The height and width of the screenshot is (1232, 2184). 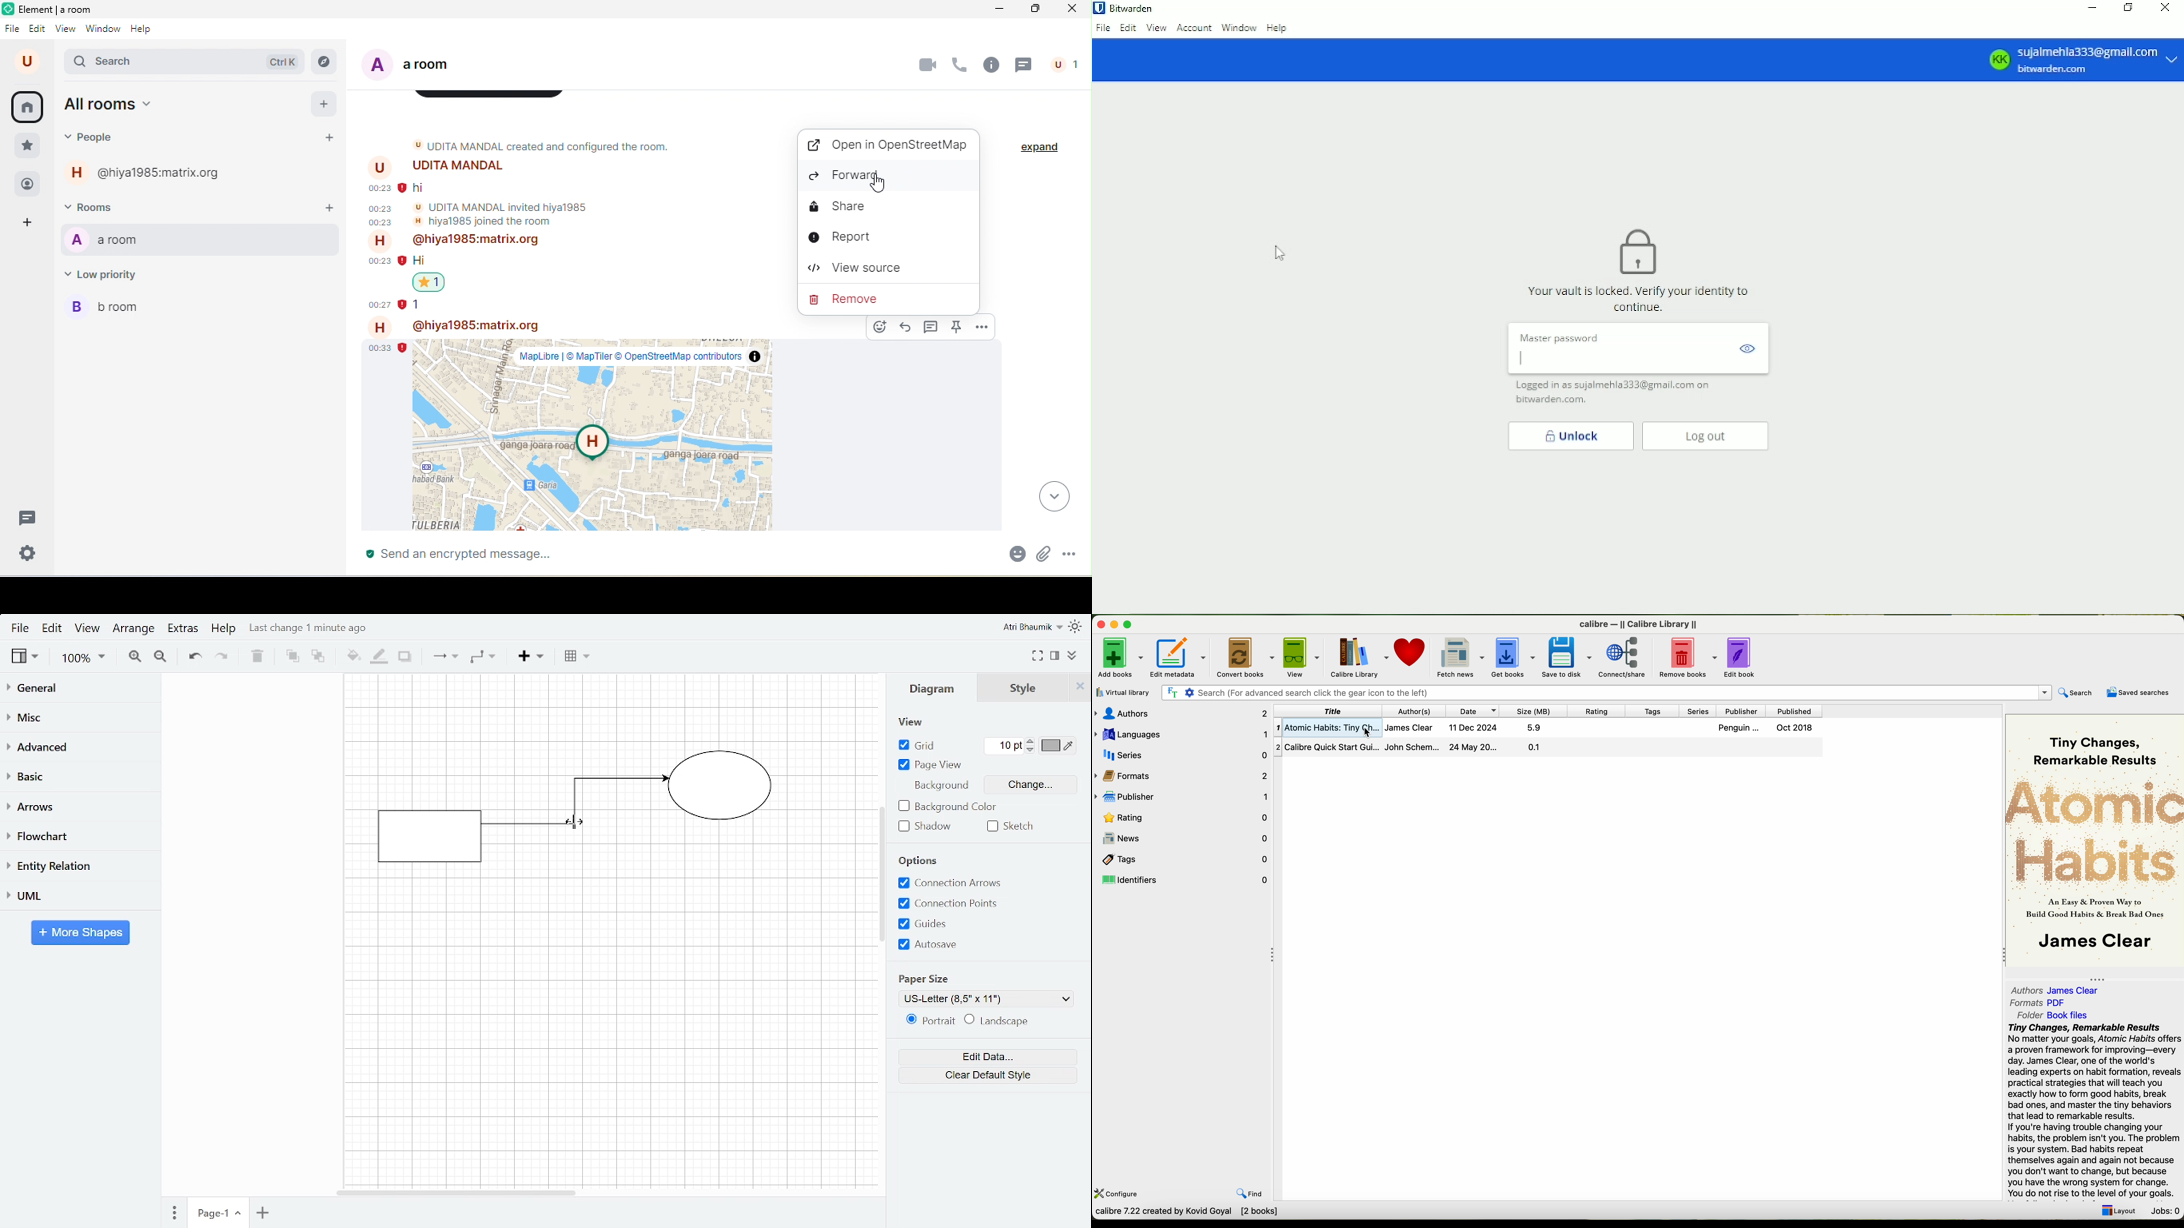 What do you see at coordinates (883, 873) in the screenshot?
I see `Vertical scrollbar` at bounding box center [883, 873].